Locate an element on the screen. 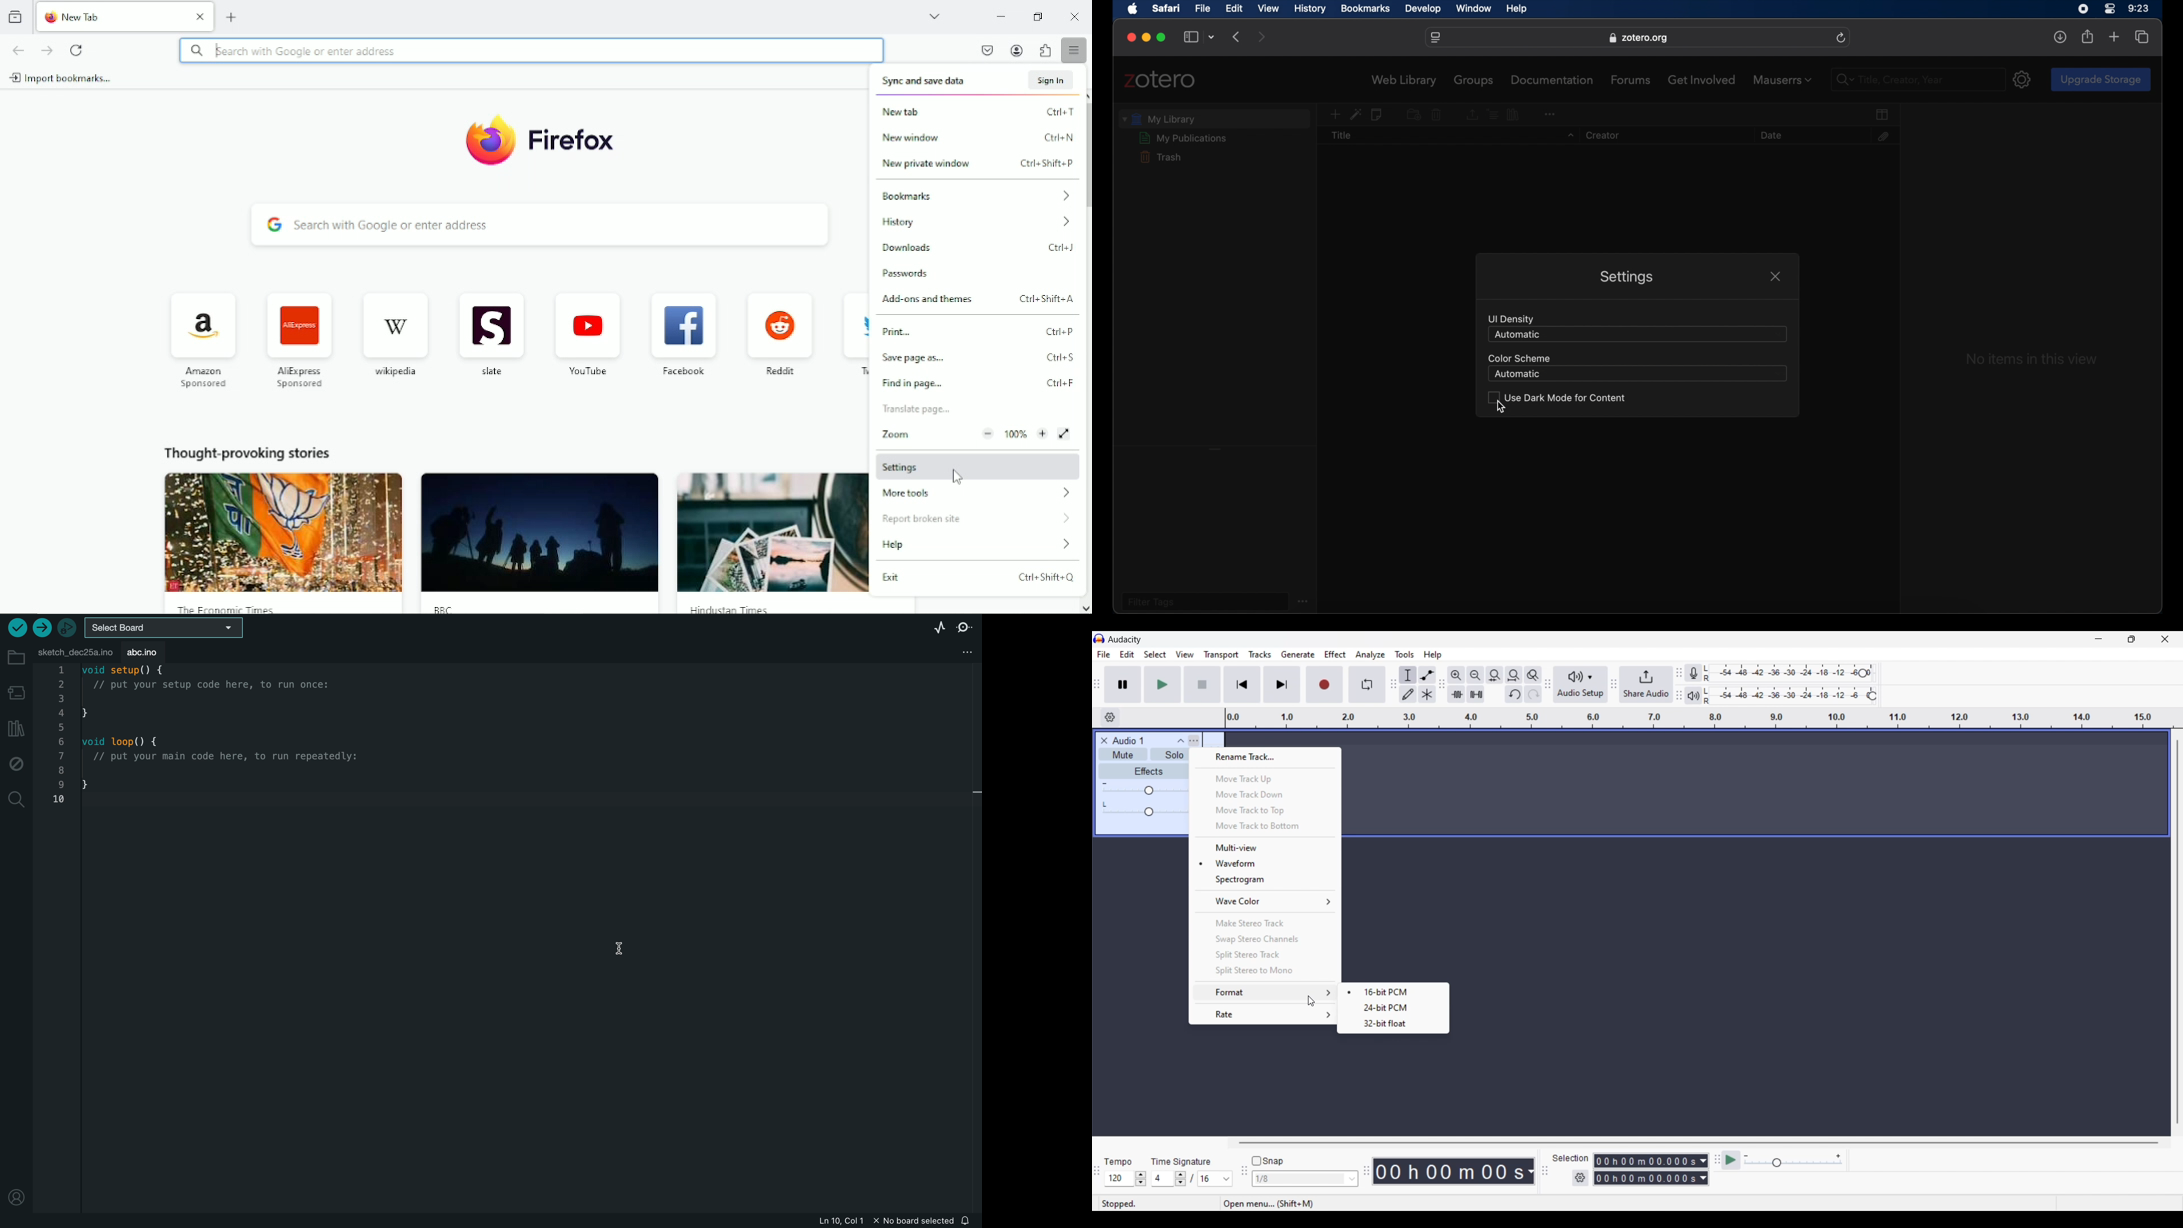 The width and height of the screenshot is (2184, 1232). New private window  Ctrl+Shift+P is located at coordinates (976, 164).